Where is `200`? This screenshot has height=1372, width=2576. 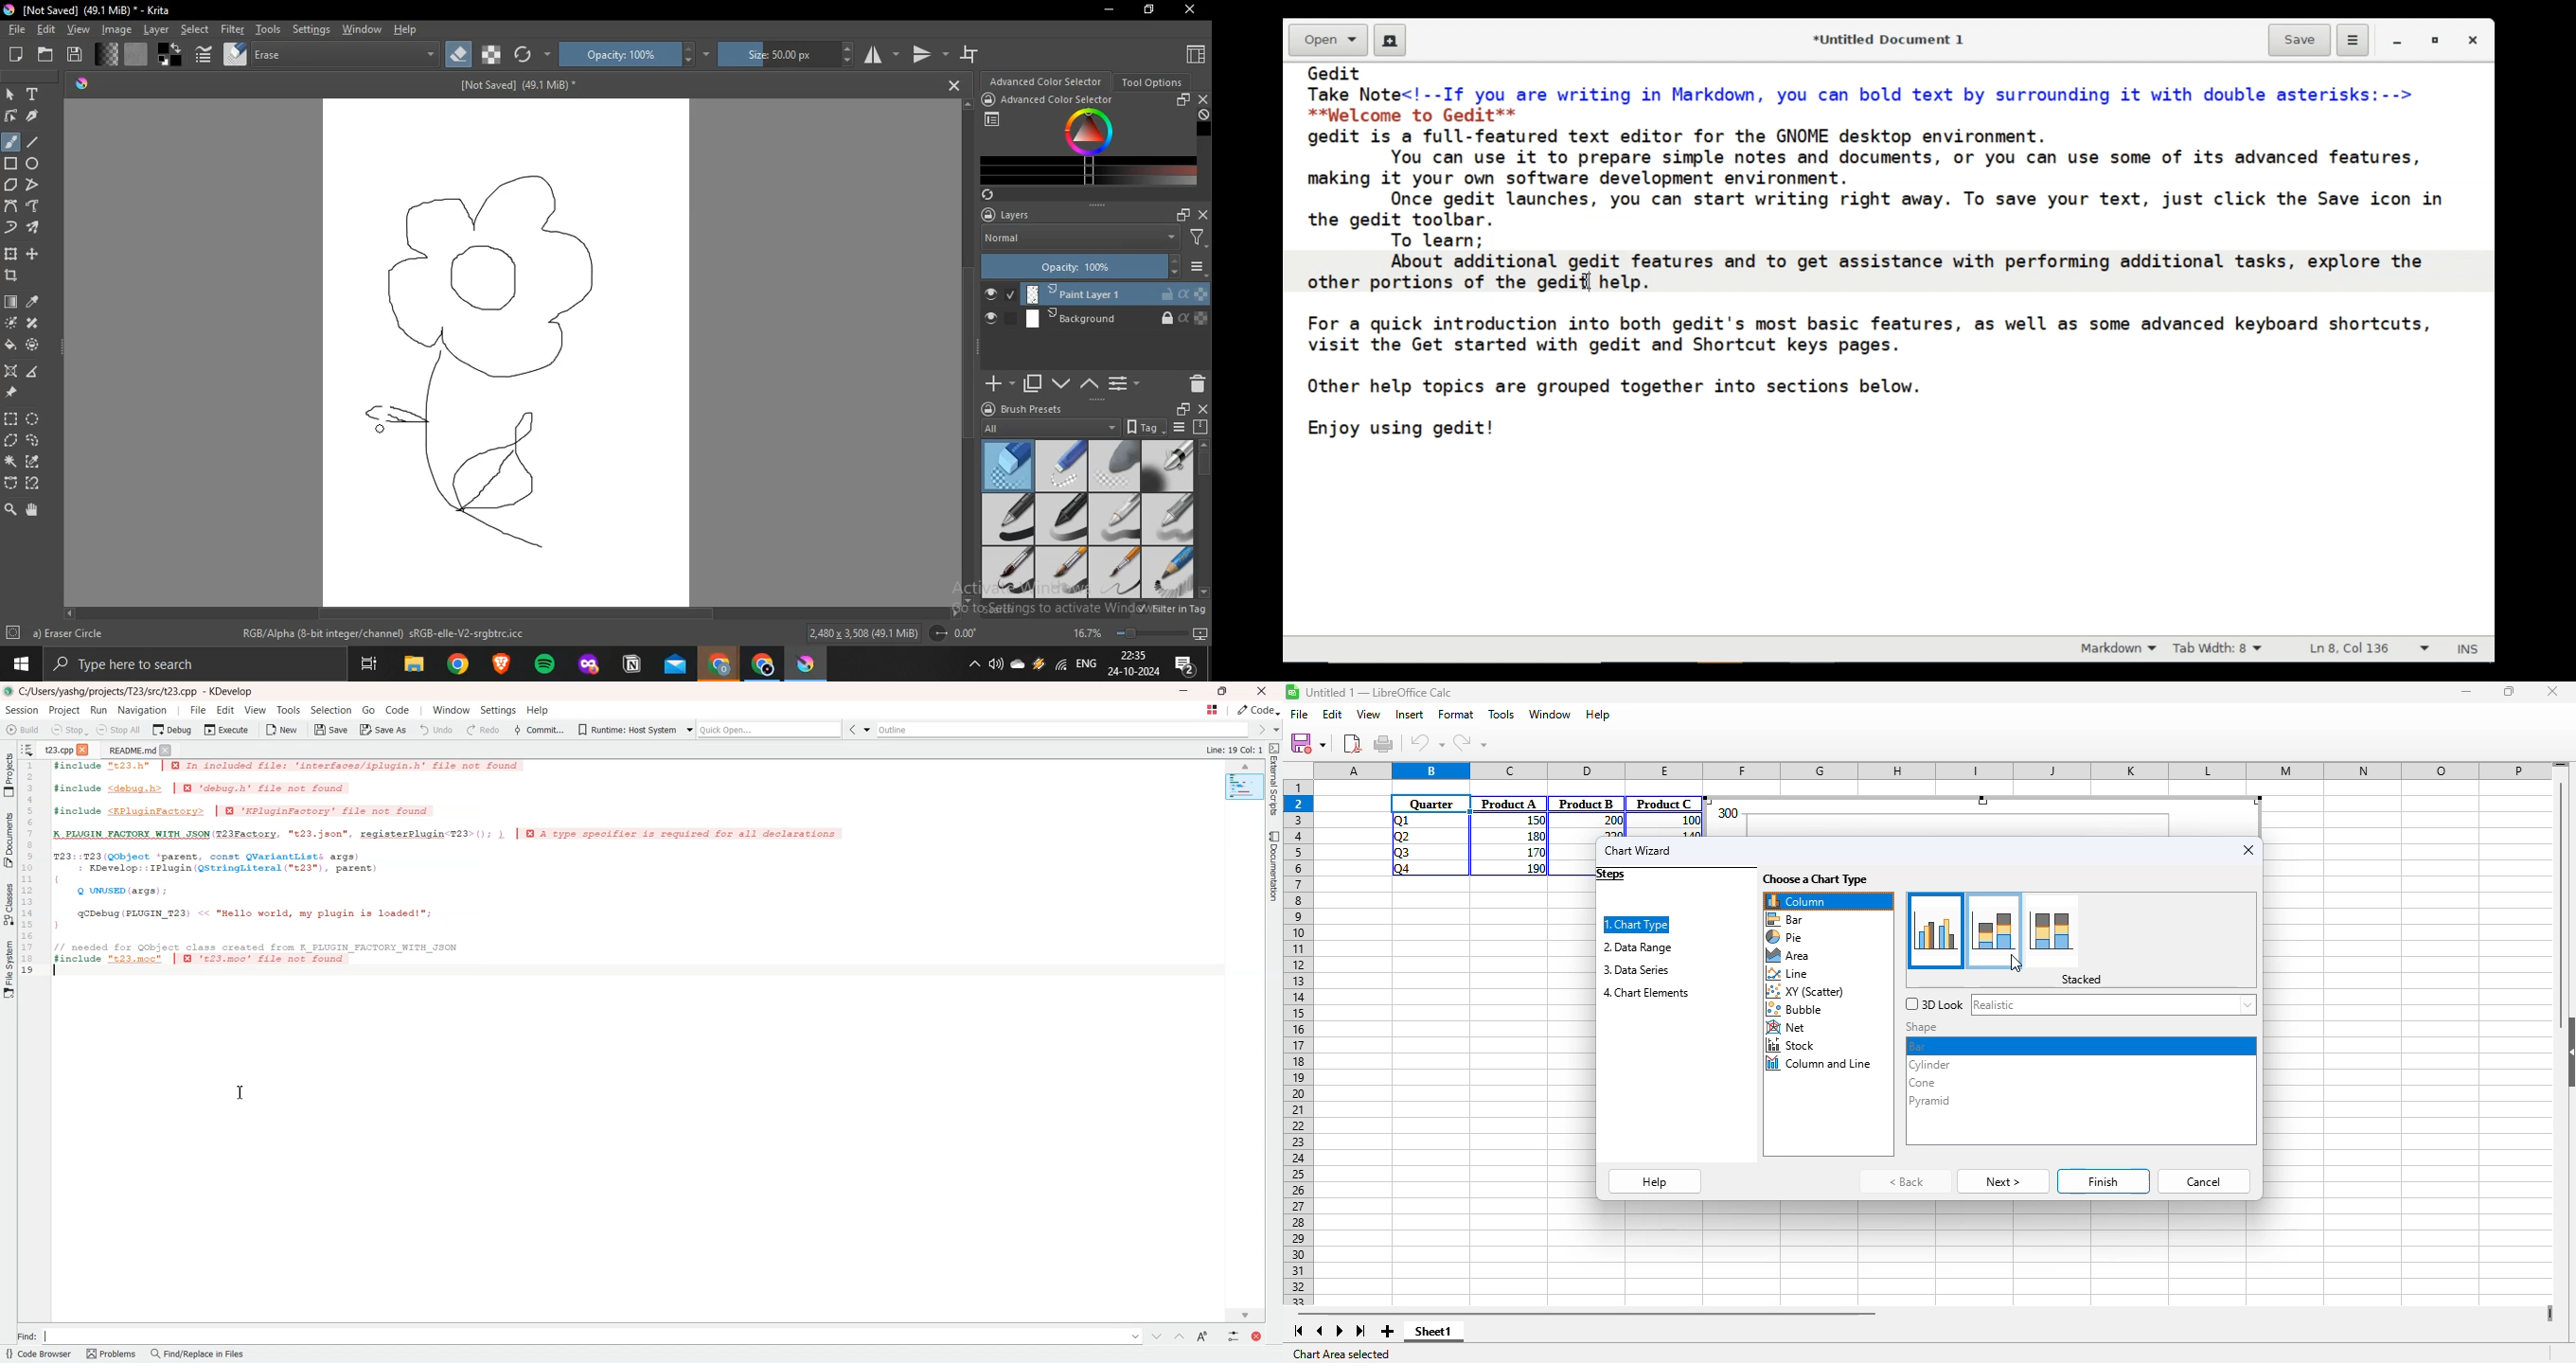 200 is located at coordinates (1611, 821).